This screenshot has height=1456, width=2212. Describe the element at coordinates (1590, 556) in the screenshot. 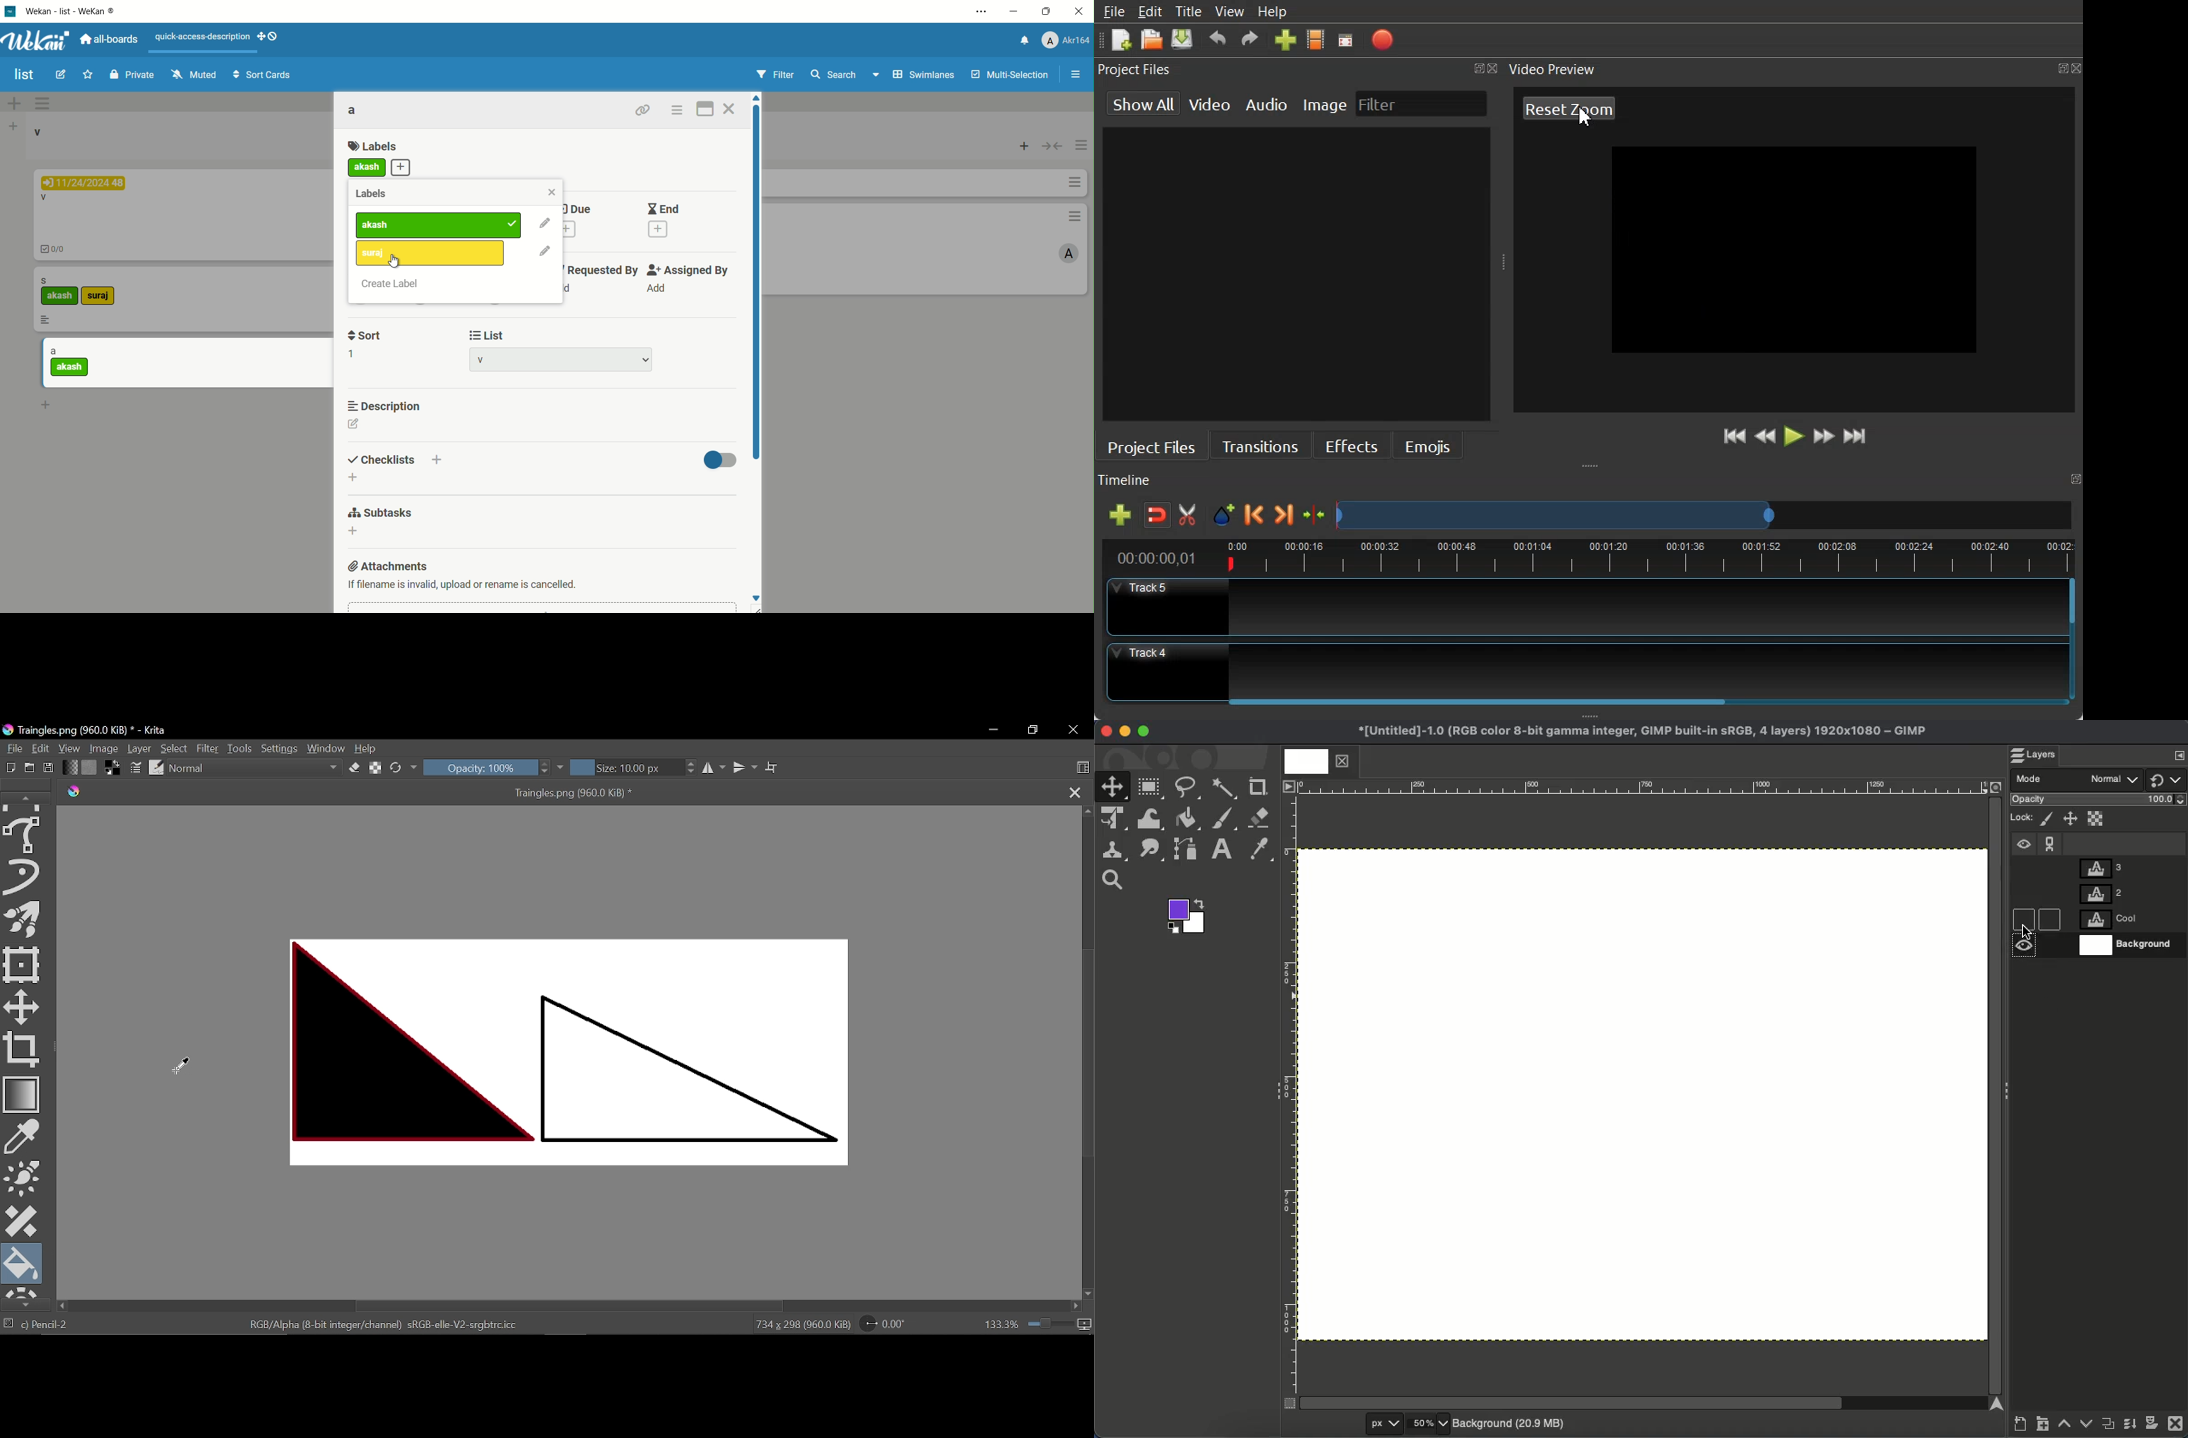

I see `Timeline view` at that location.